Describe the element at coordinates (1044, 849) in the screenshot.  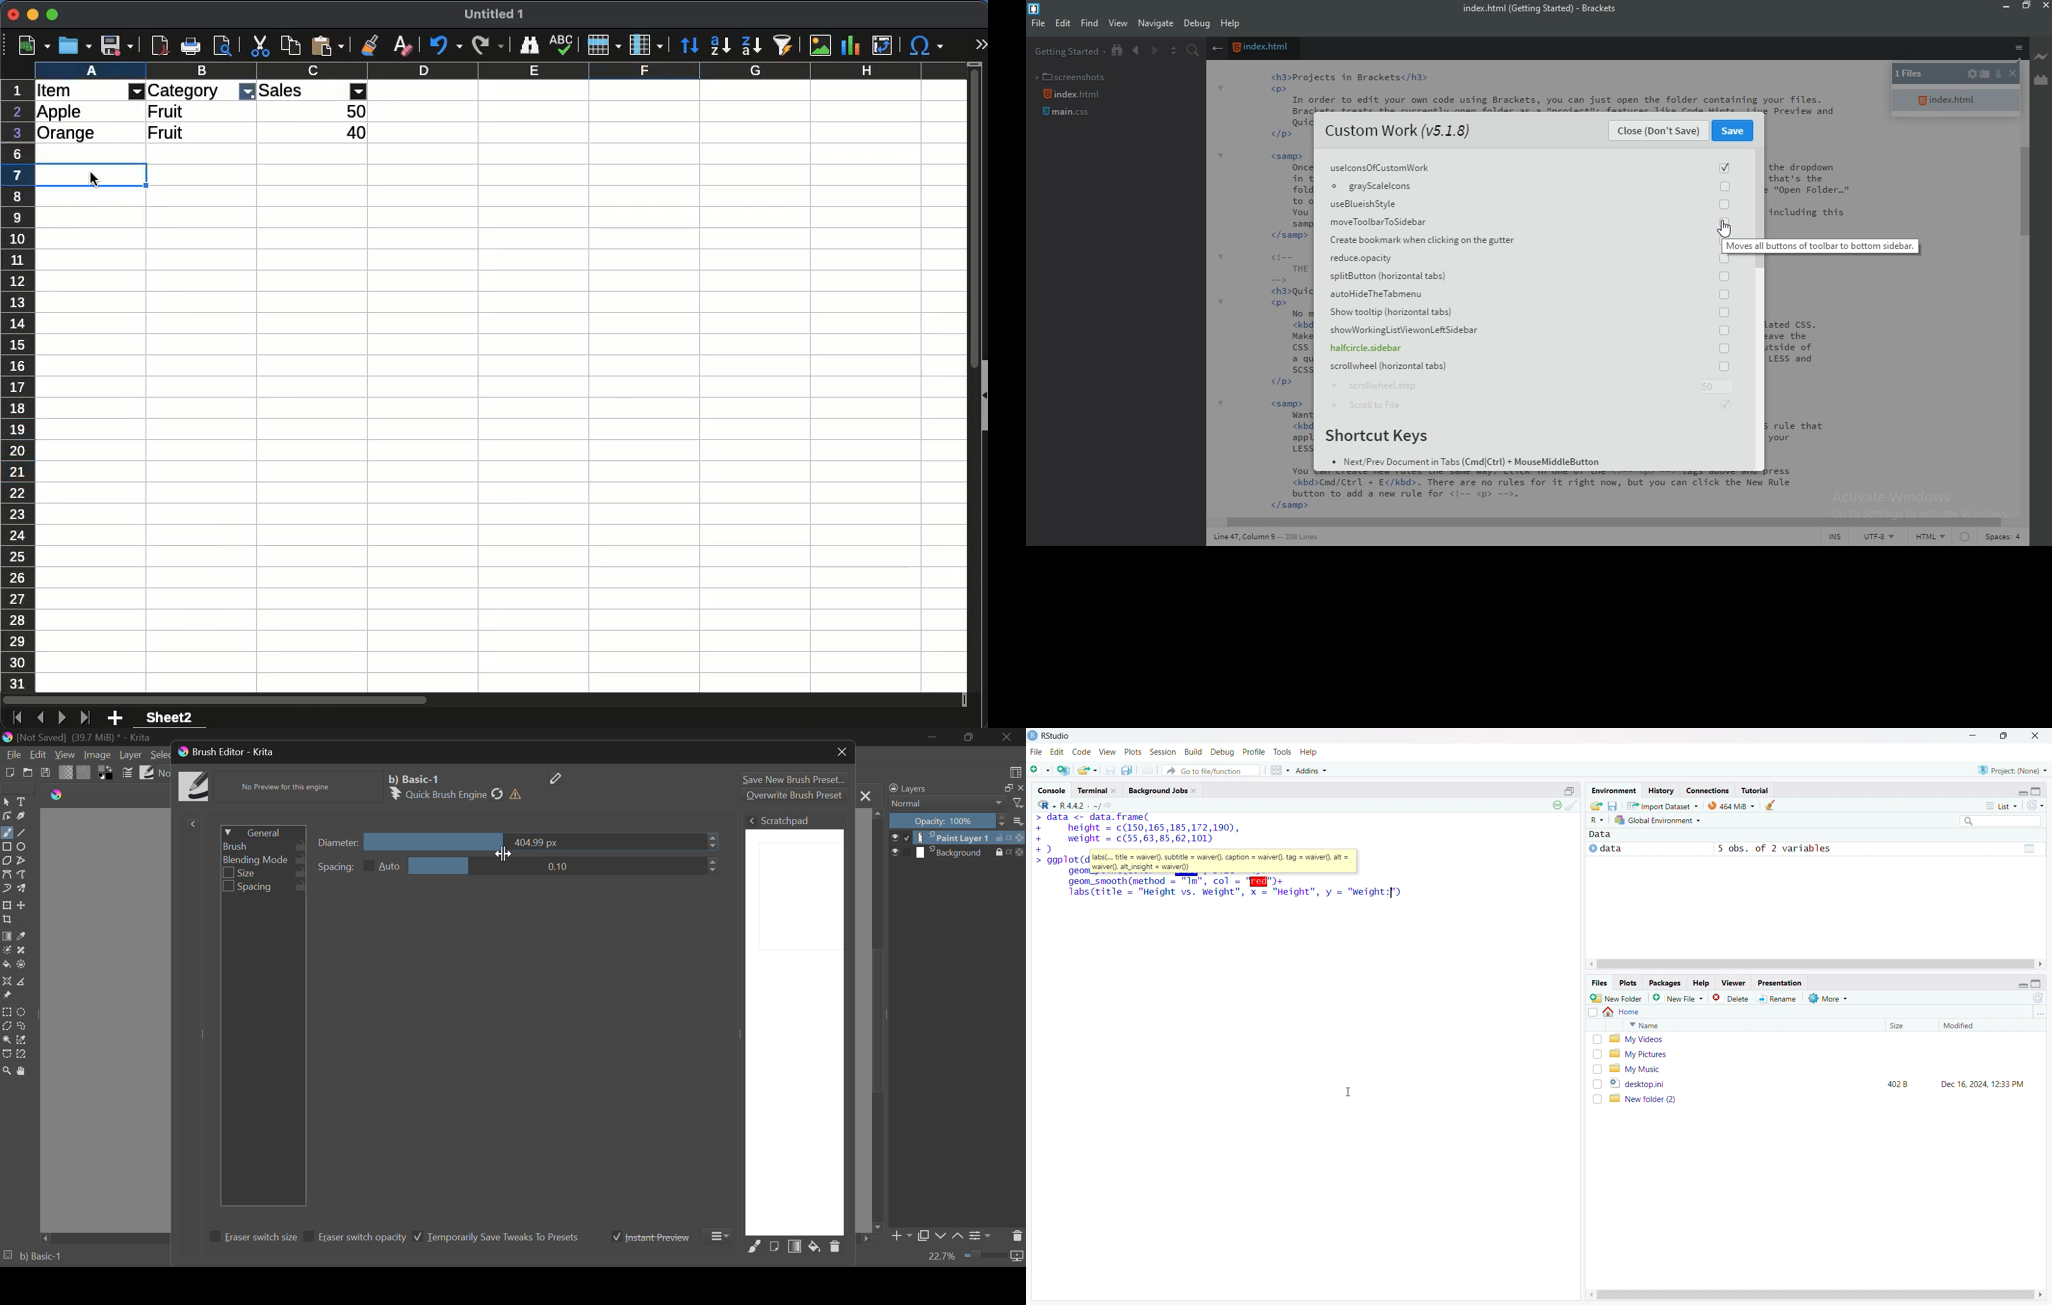
I see `+)` at that location.